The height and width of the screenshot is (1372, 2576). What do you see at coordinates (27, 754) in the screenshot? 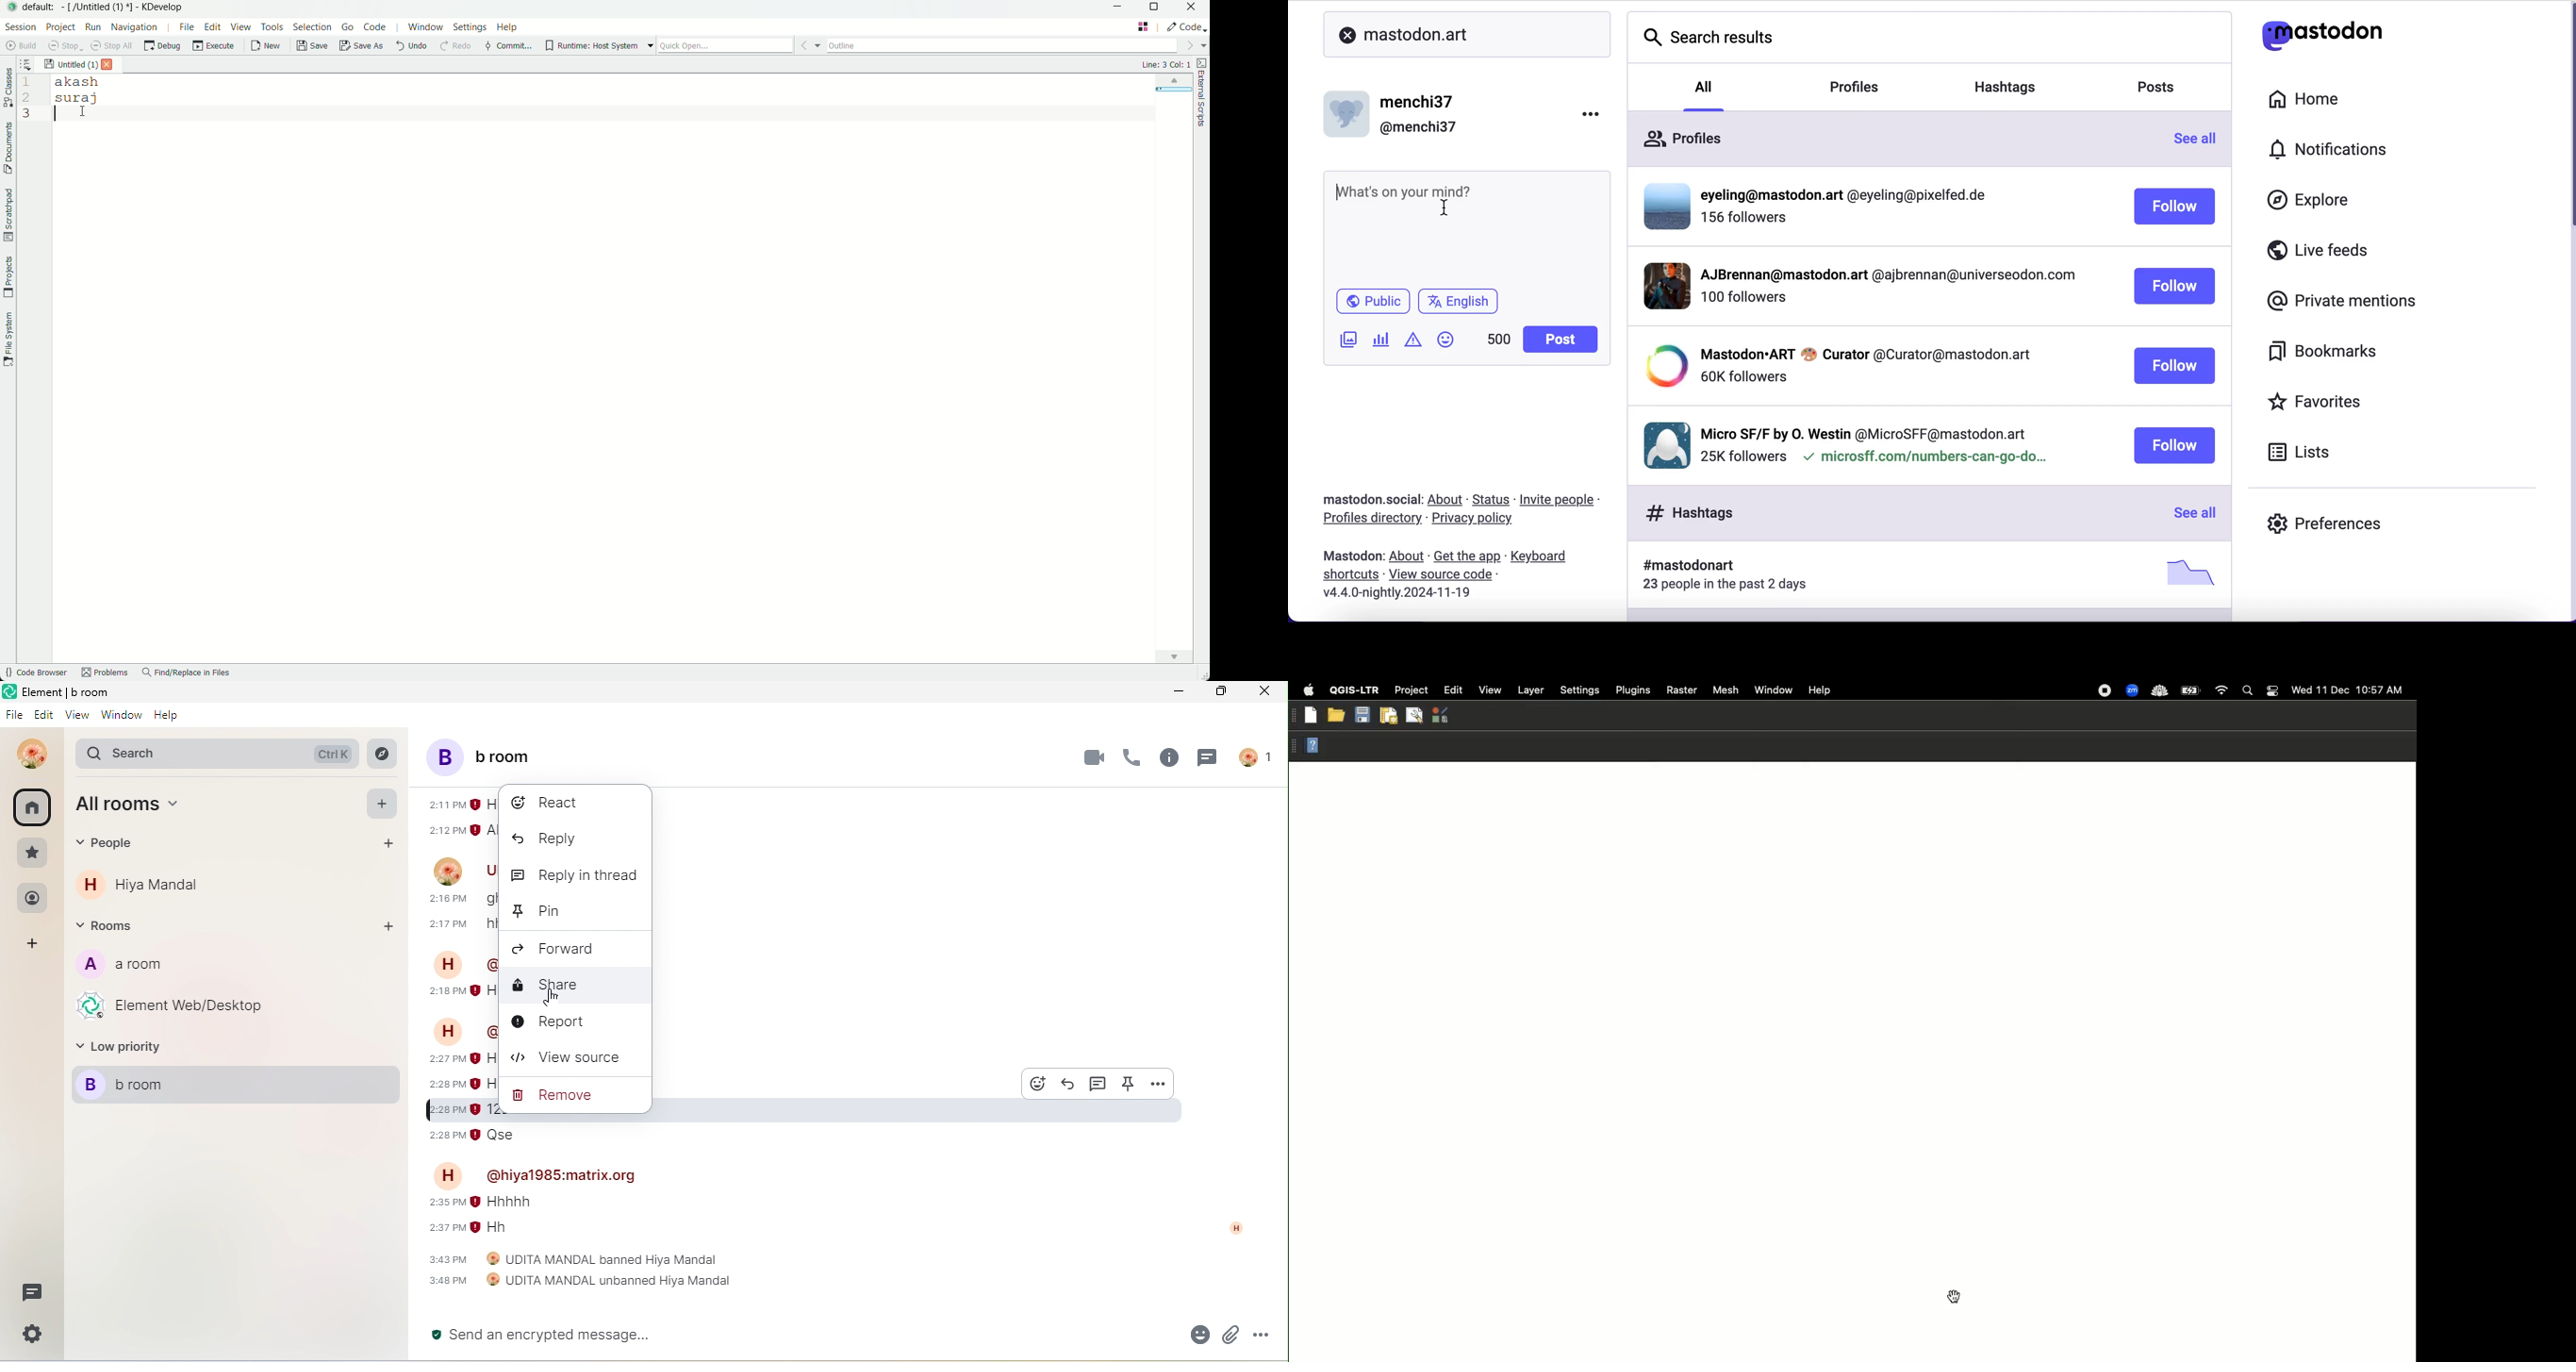
I see `udita mandal` at bounding box center [27, 754].